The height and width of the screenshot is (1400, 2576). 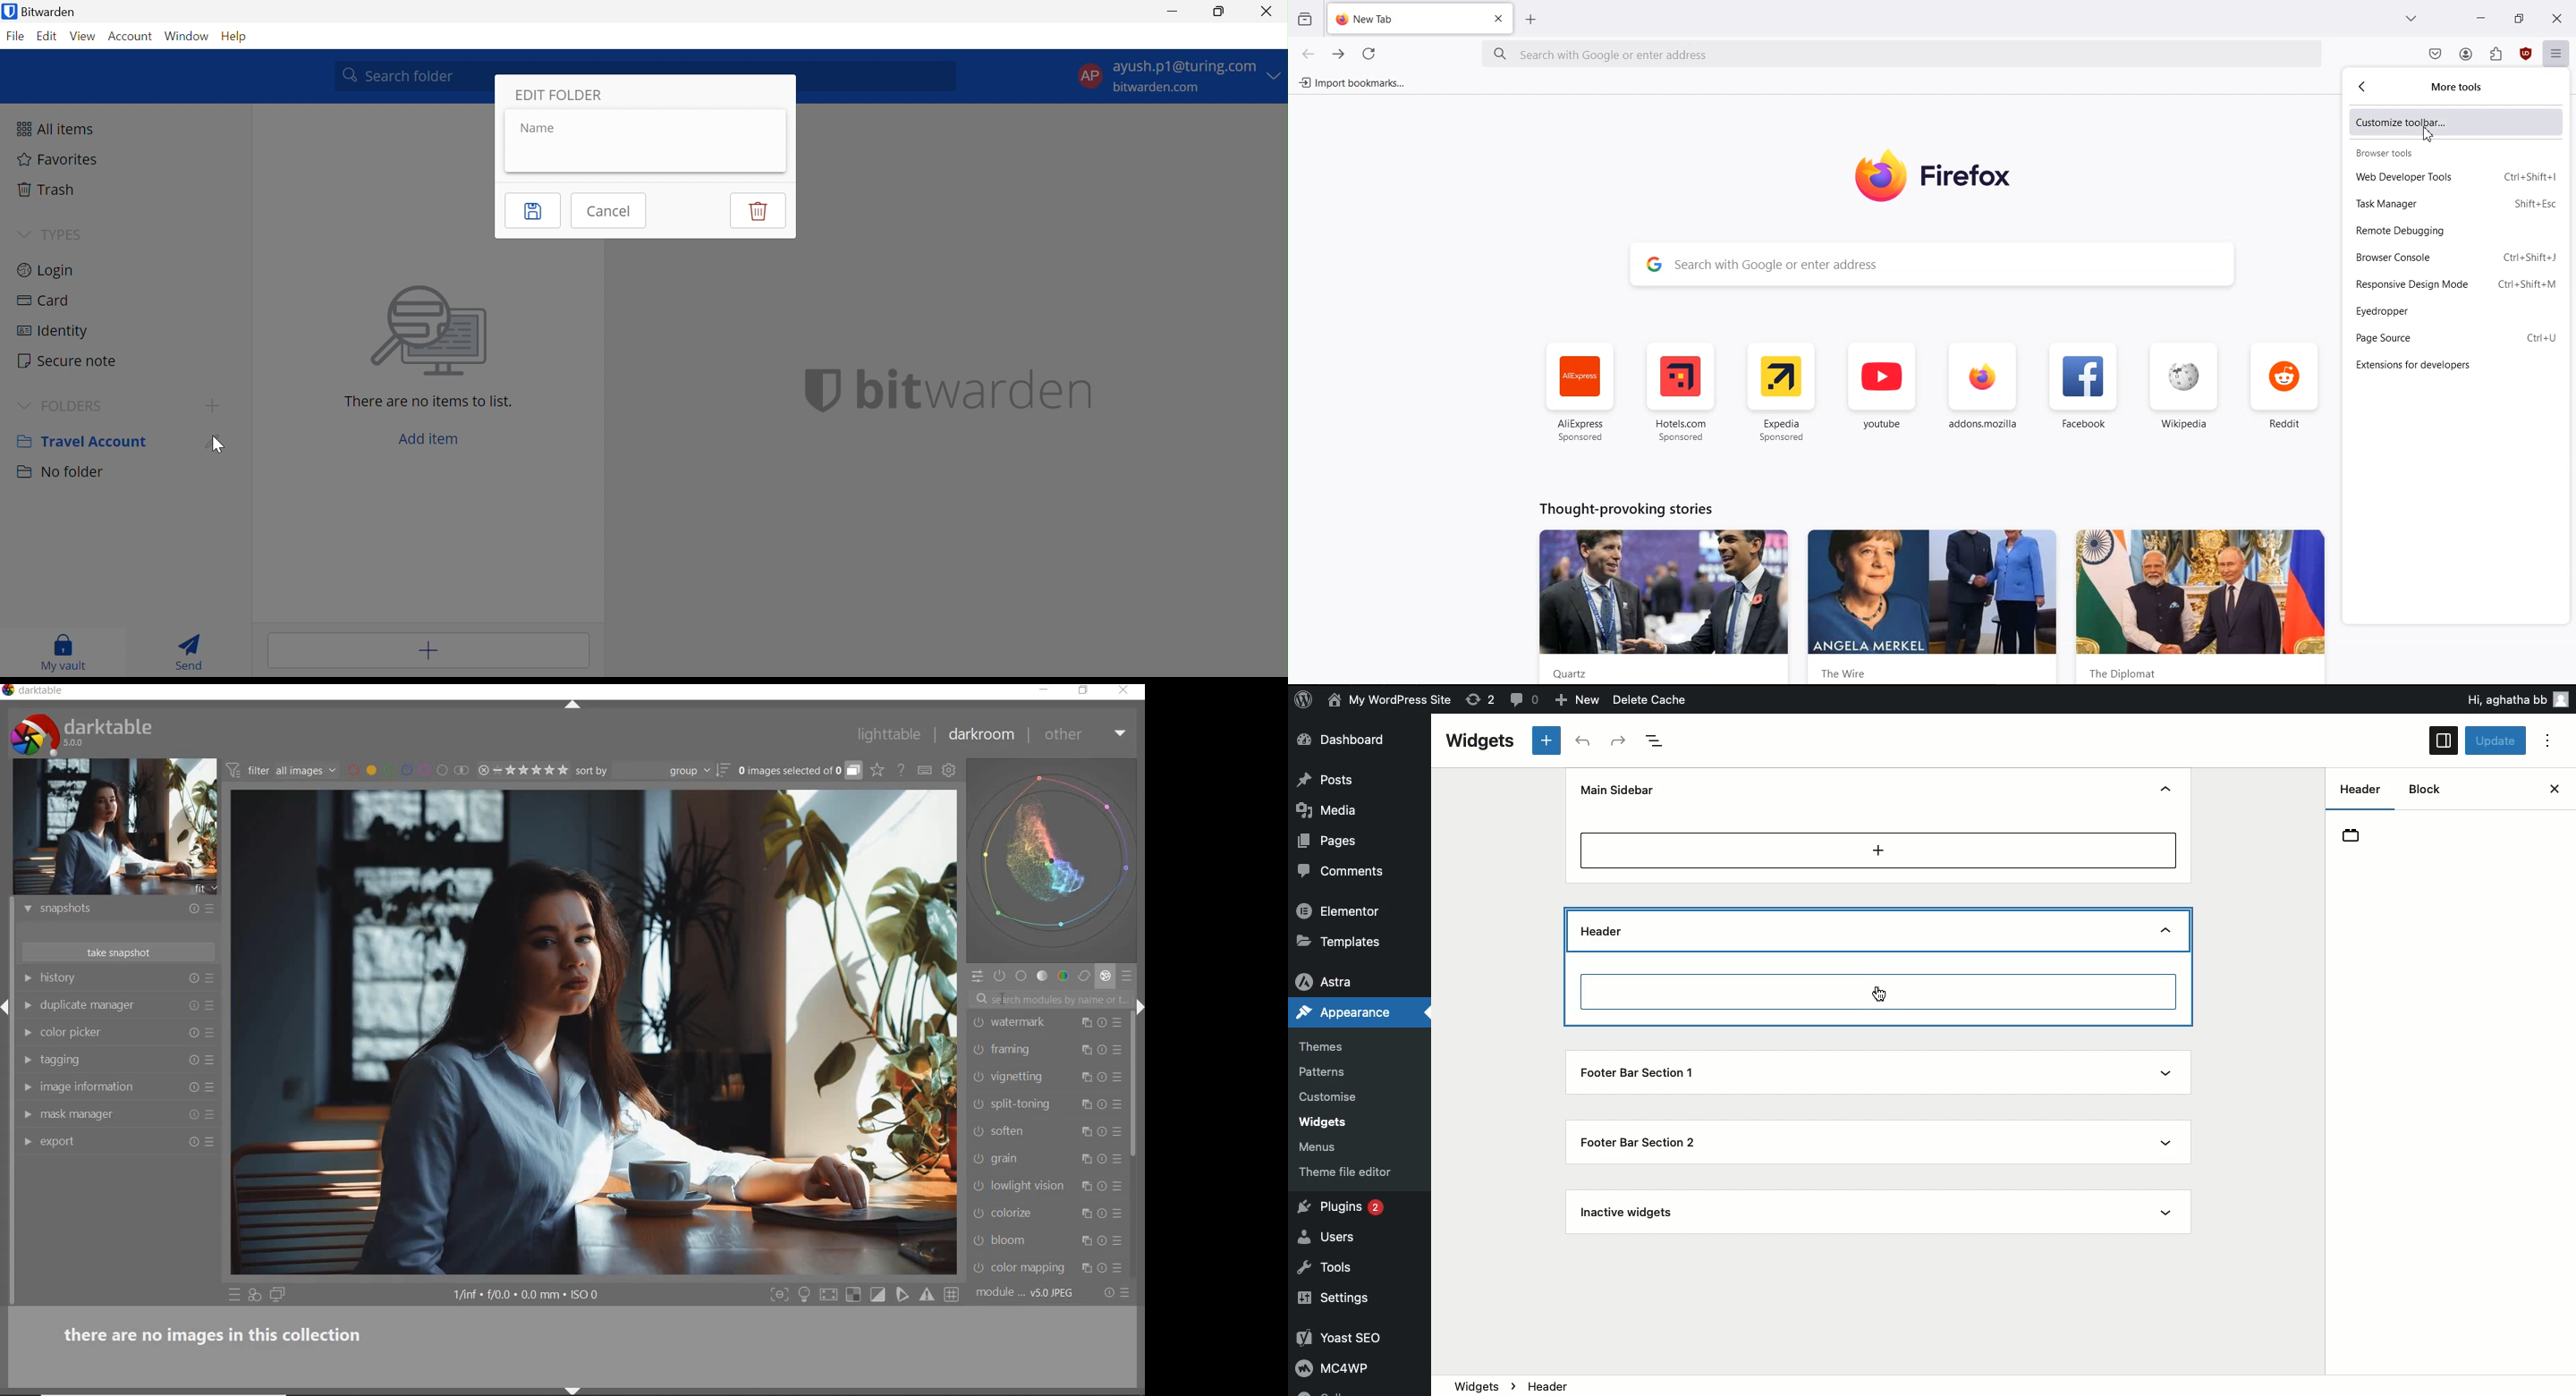 I want to click on Shortcut key, so click(x=2534, y=203).